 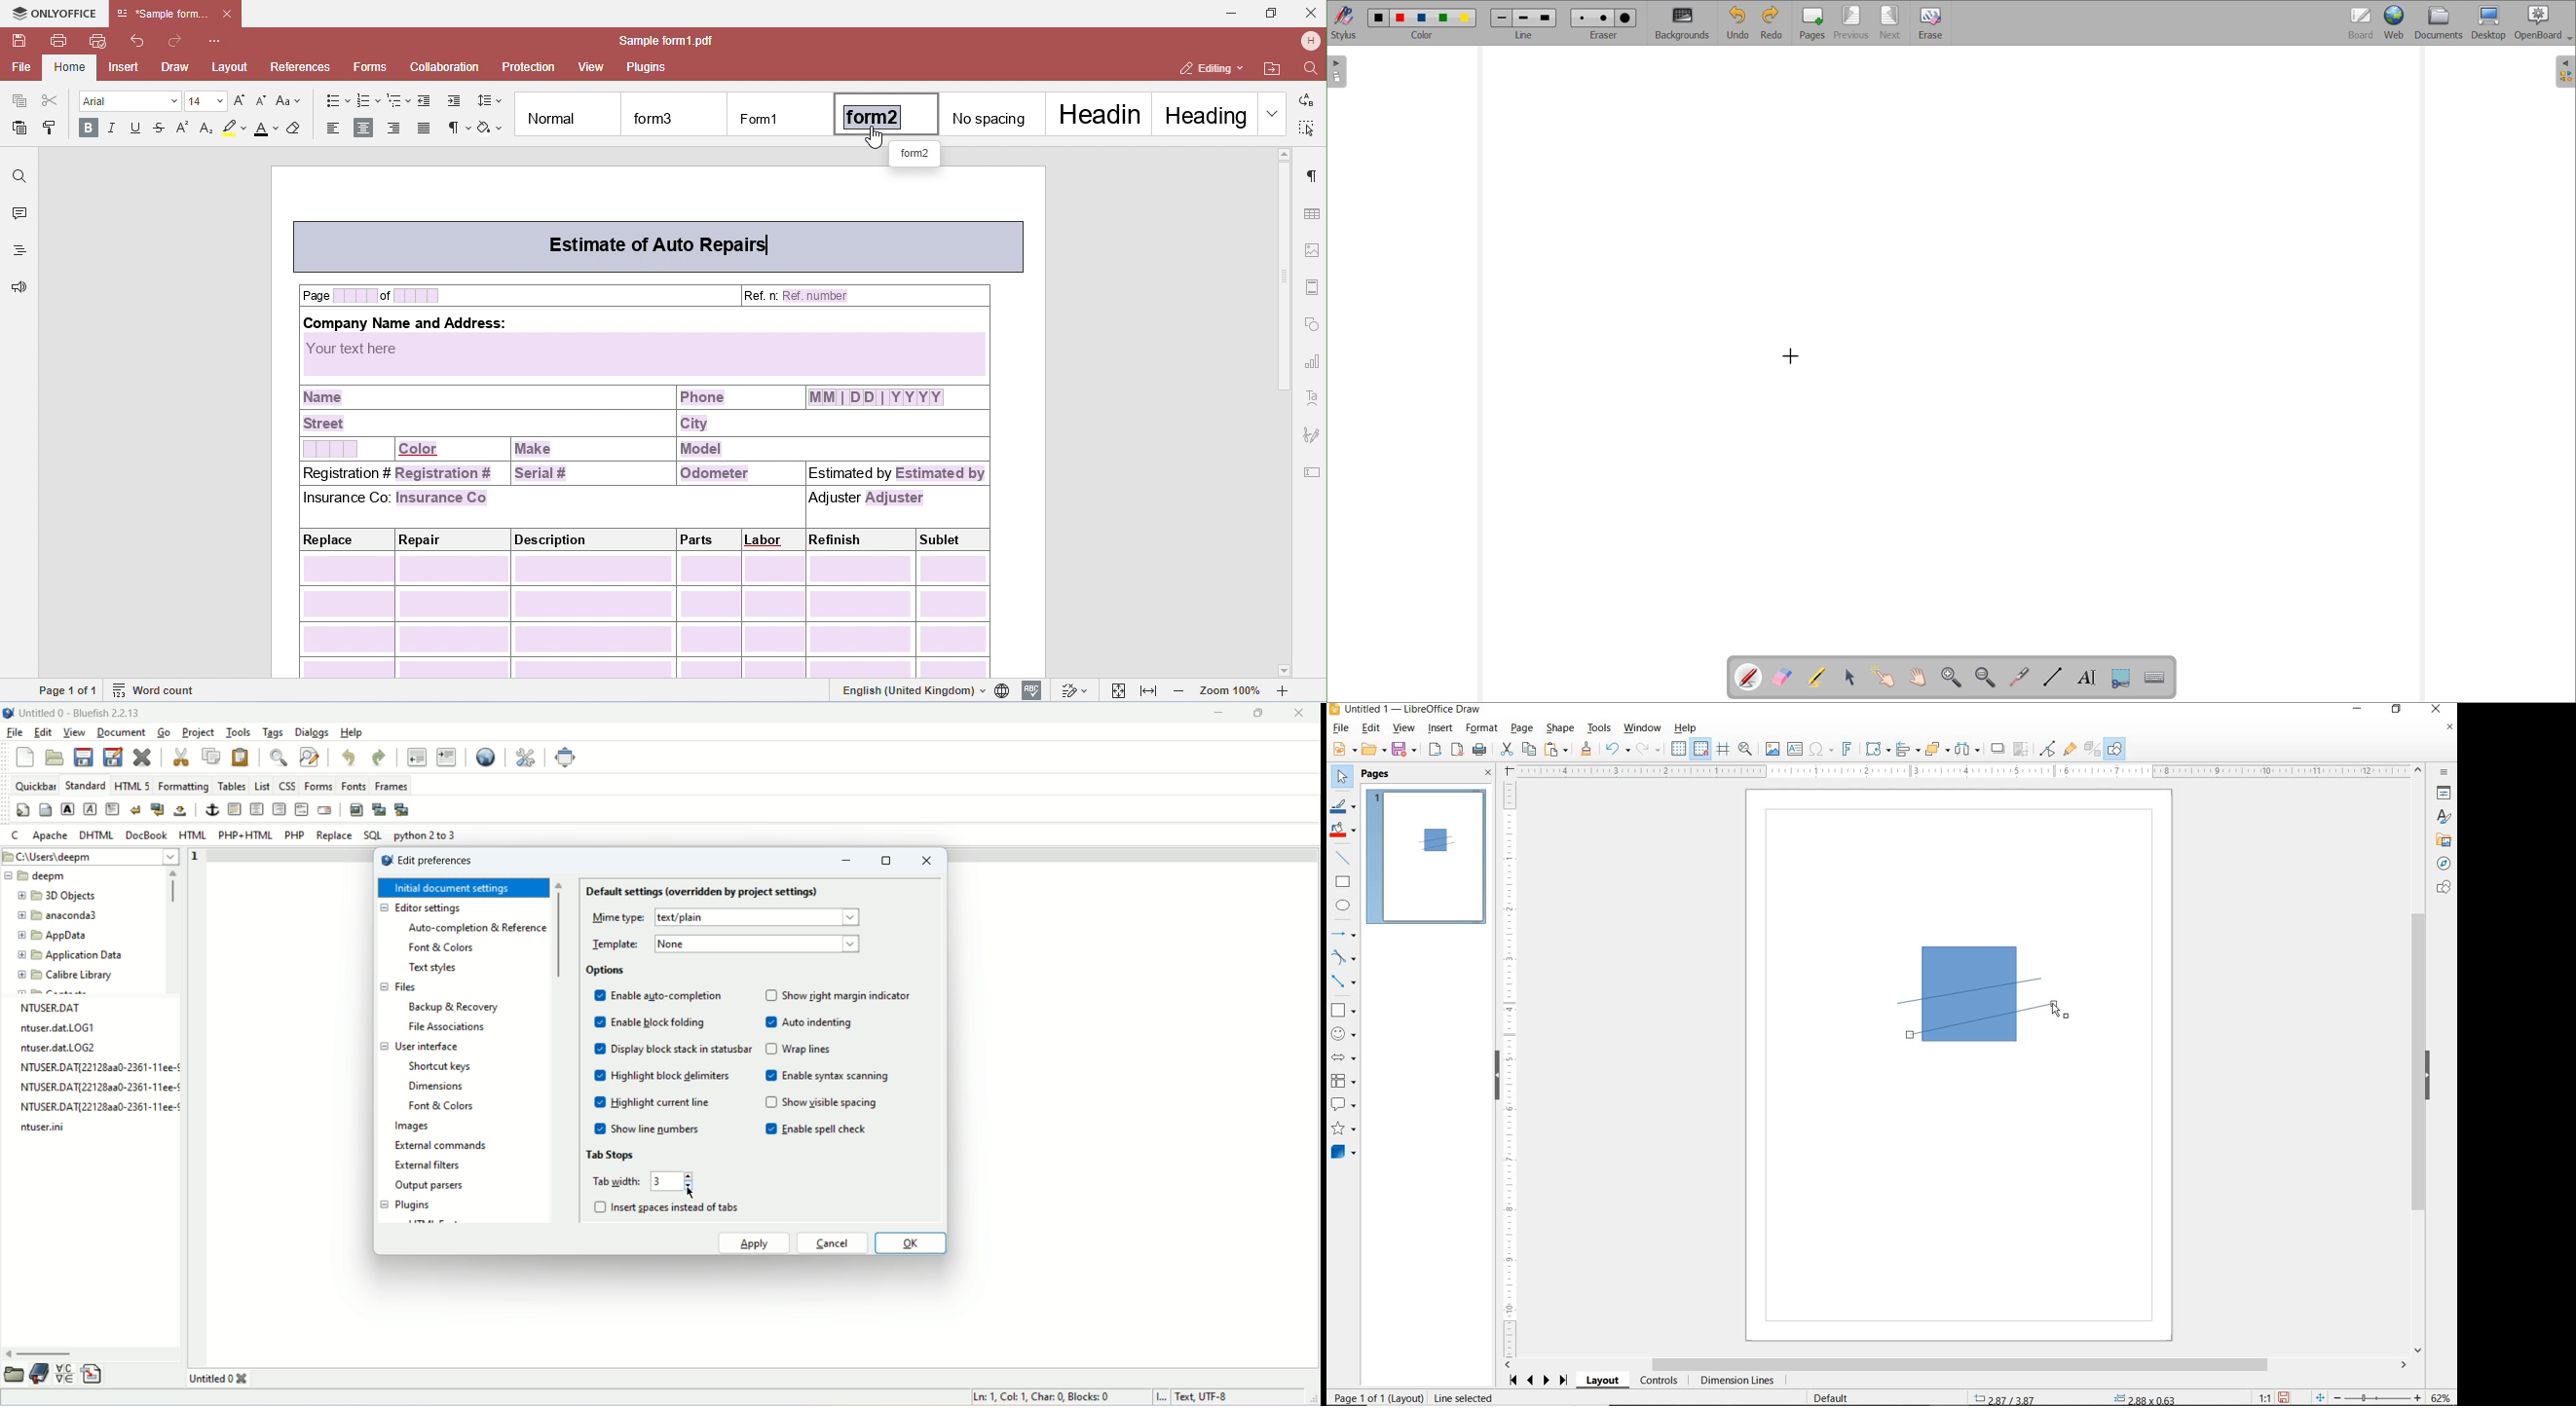 I want to click on vertical scroll bar, so click(x=560, y=937).